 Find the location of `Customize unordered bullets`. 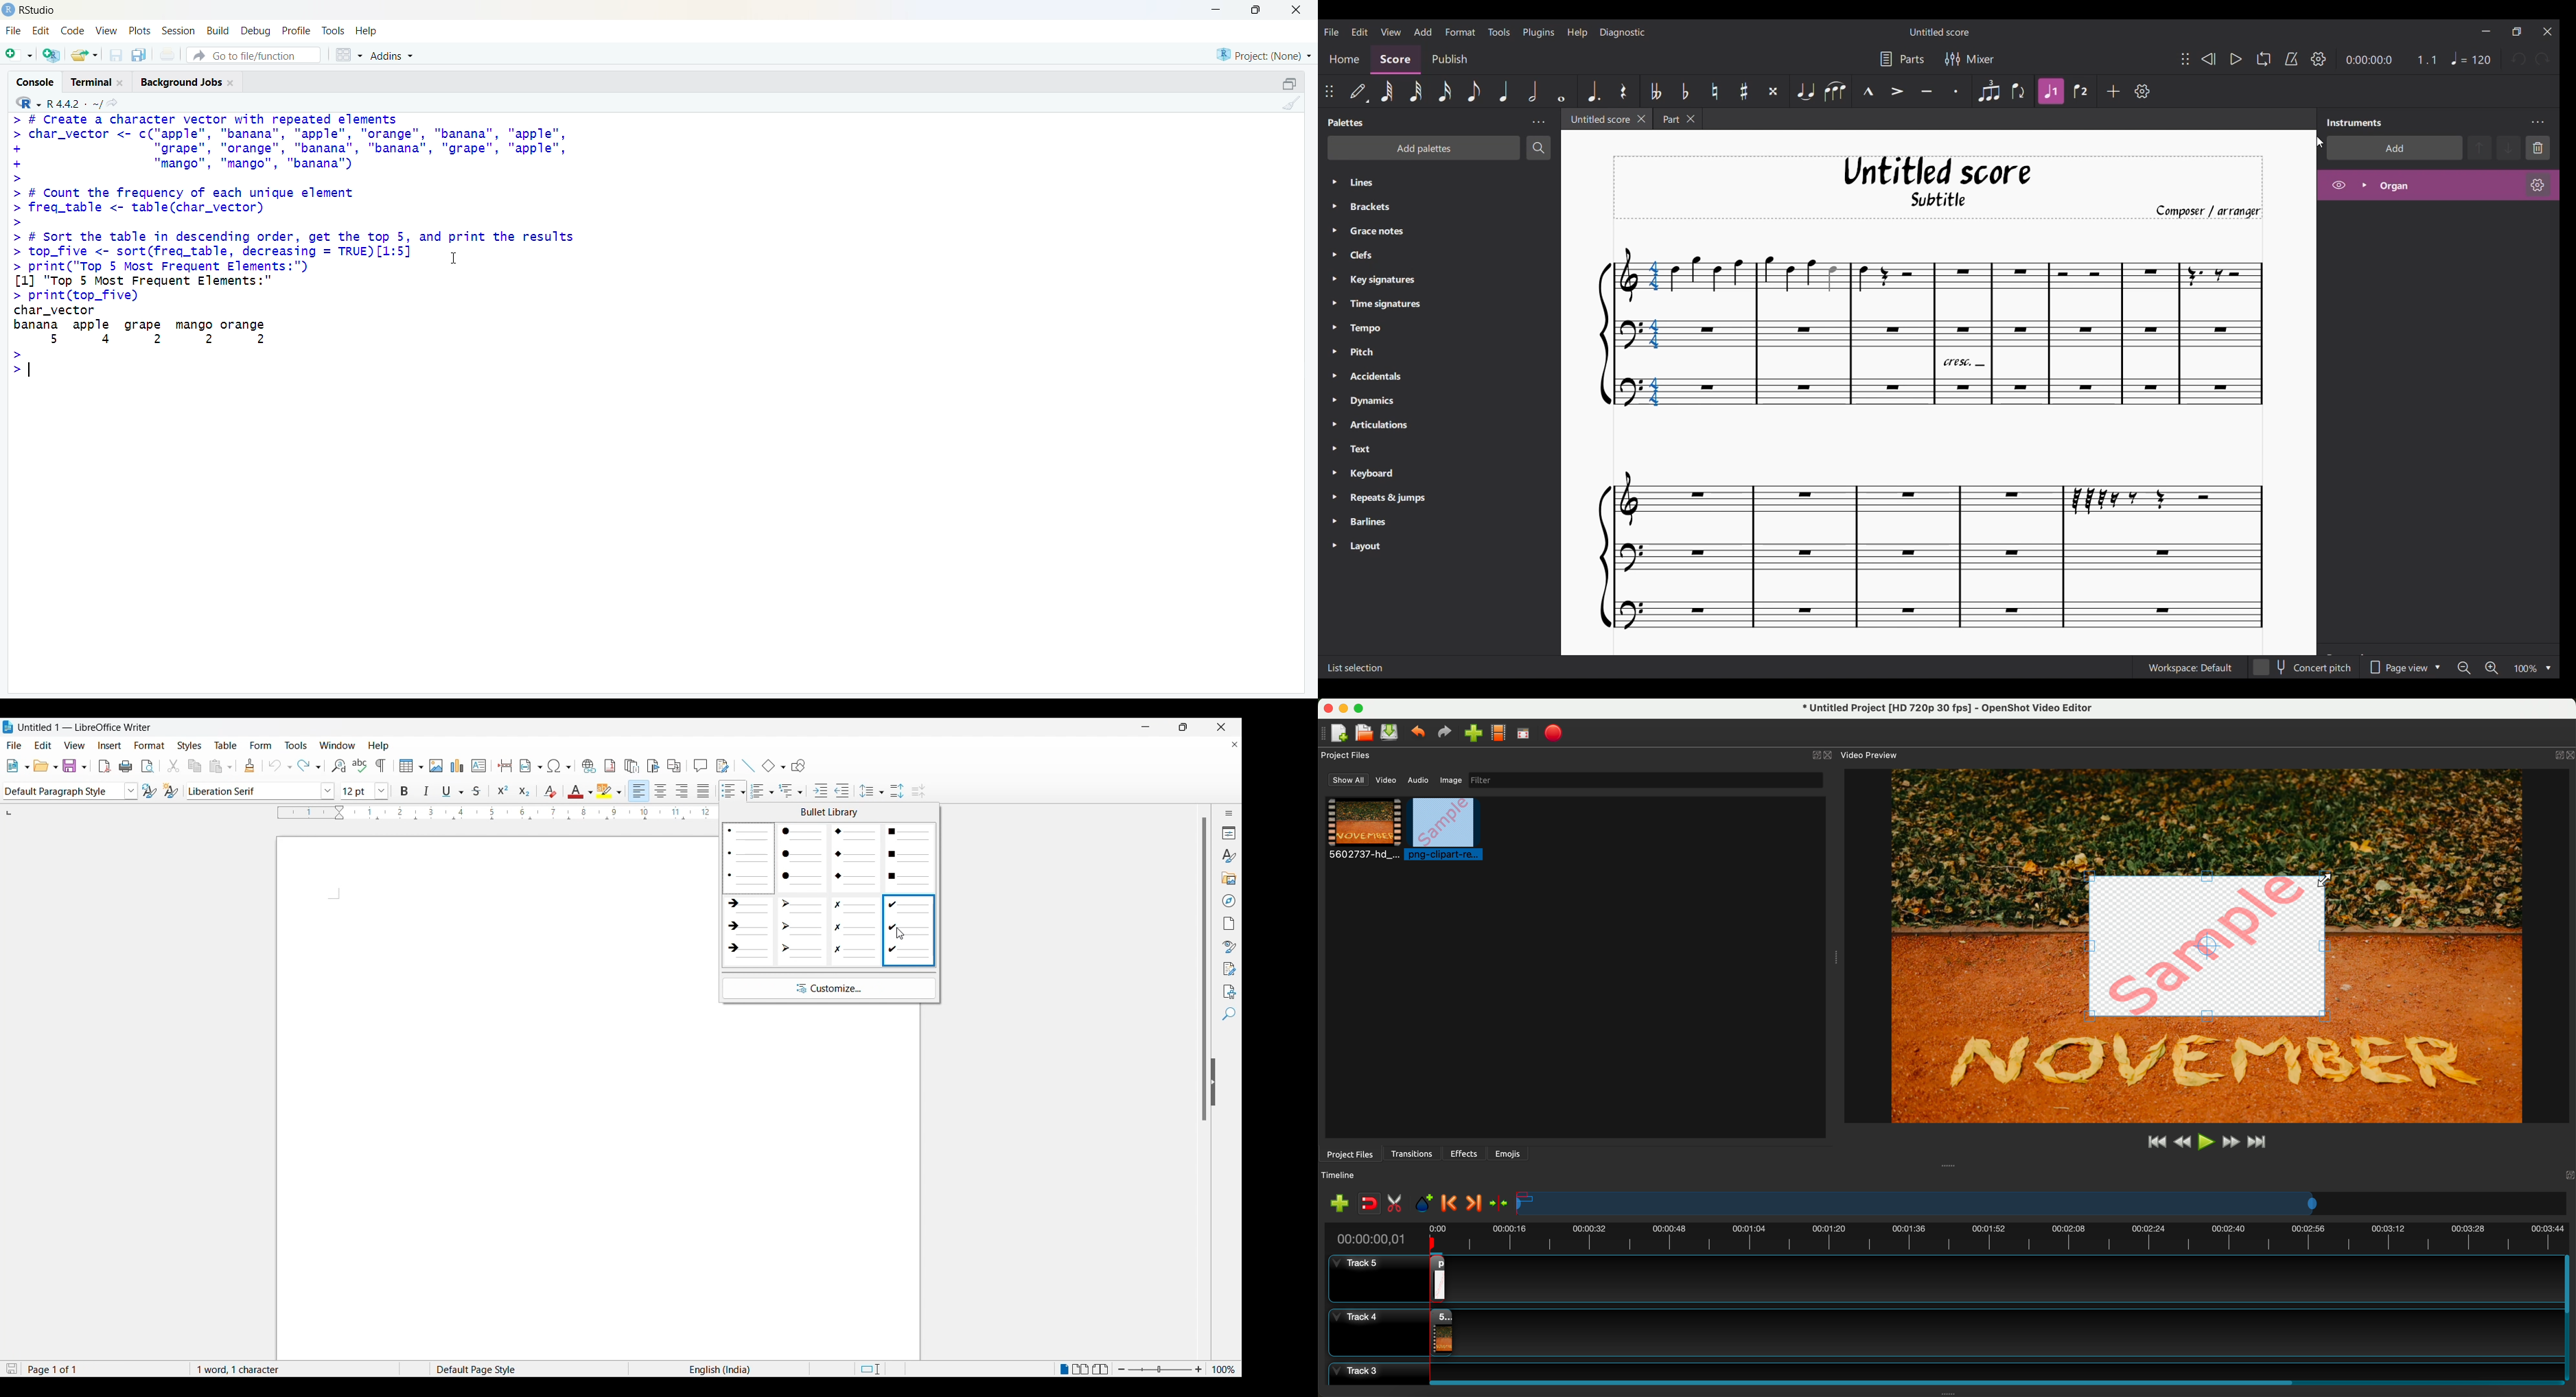

Customize unordered bullets is located at coordinates (829, 989).